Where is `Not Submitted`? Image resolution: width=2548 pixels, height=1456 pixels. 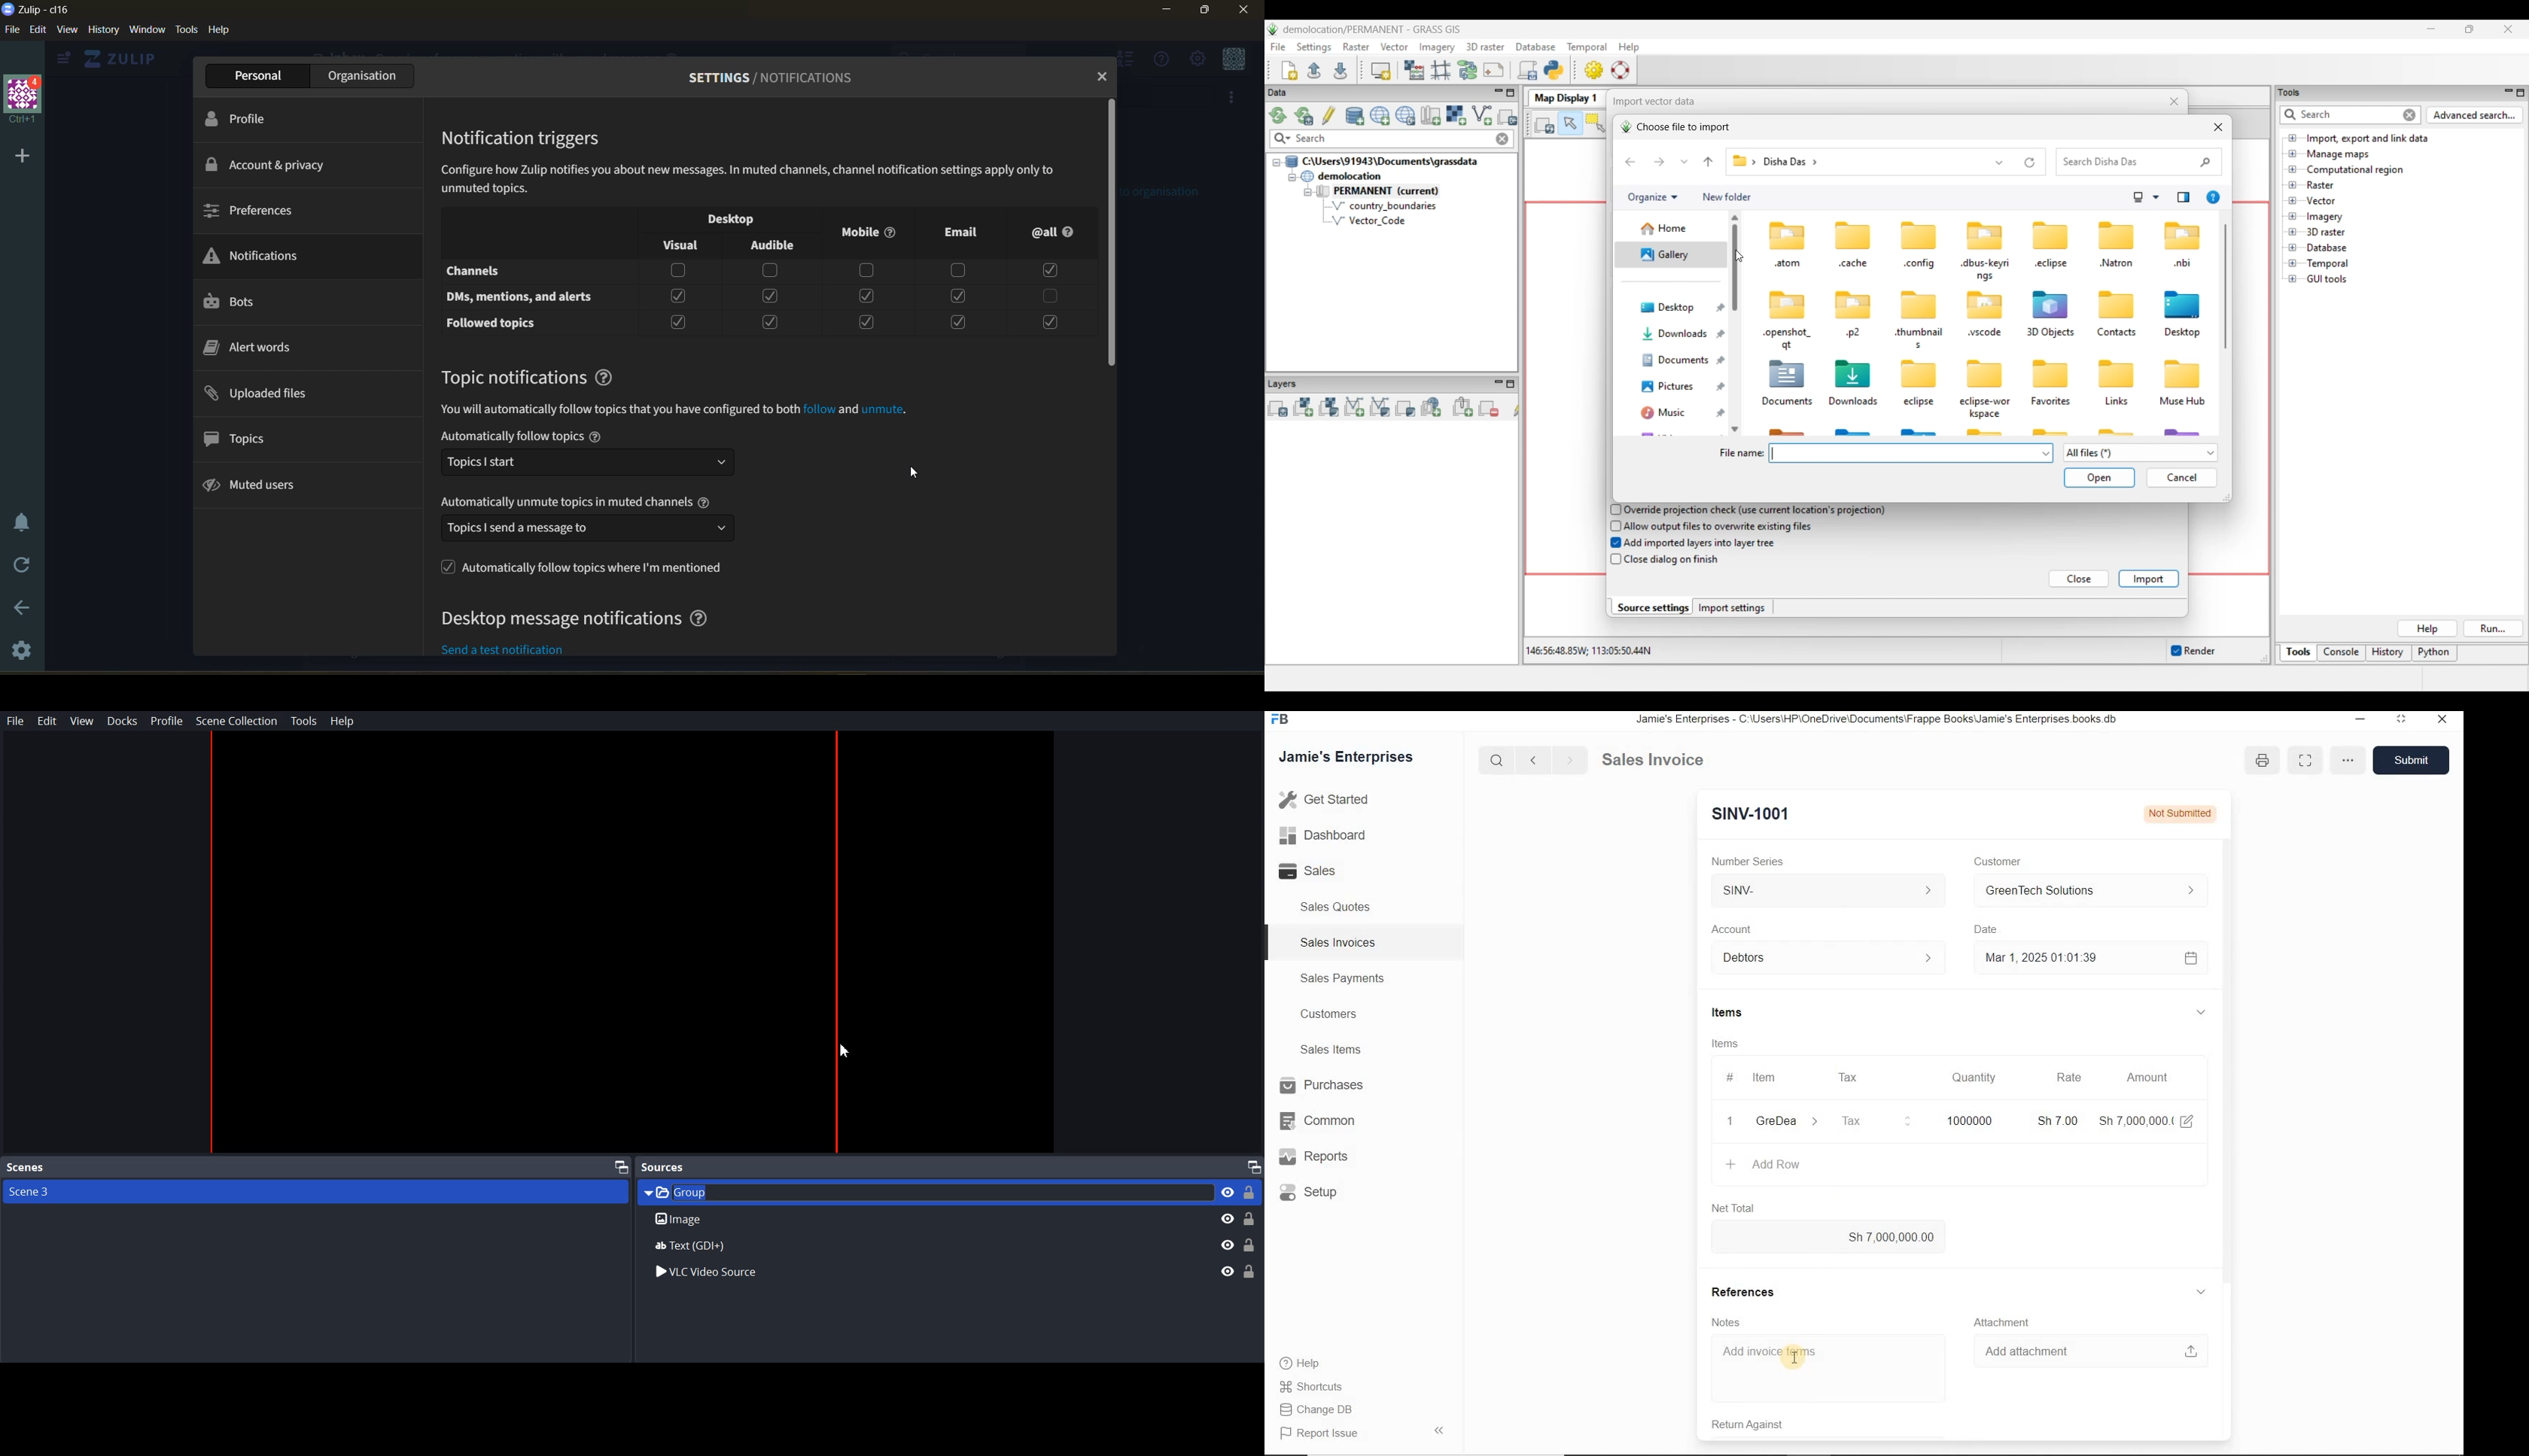
Not Submitted is located at coordinates (2178, 812).